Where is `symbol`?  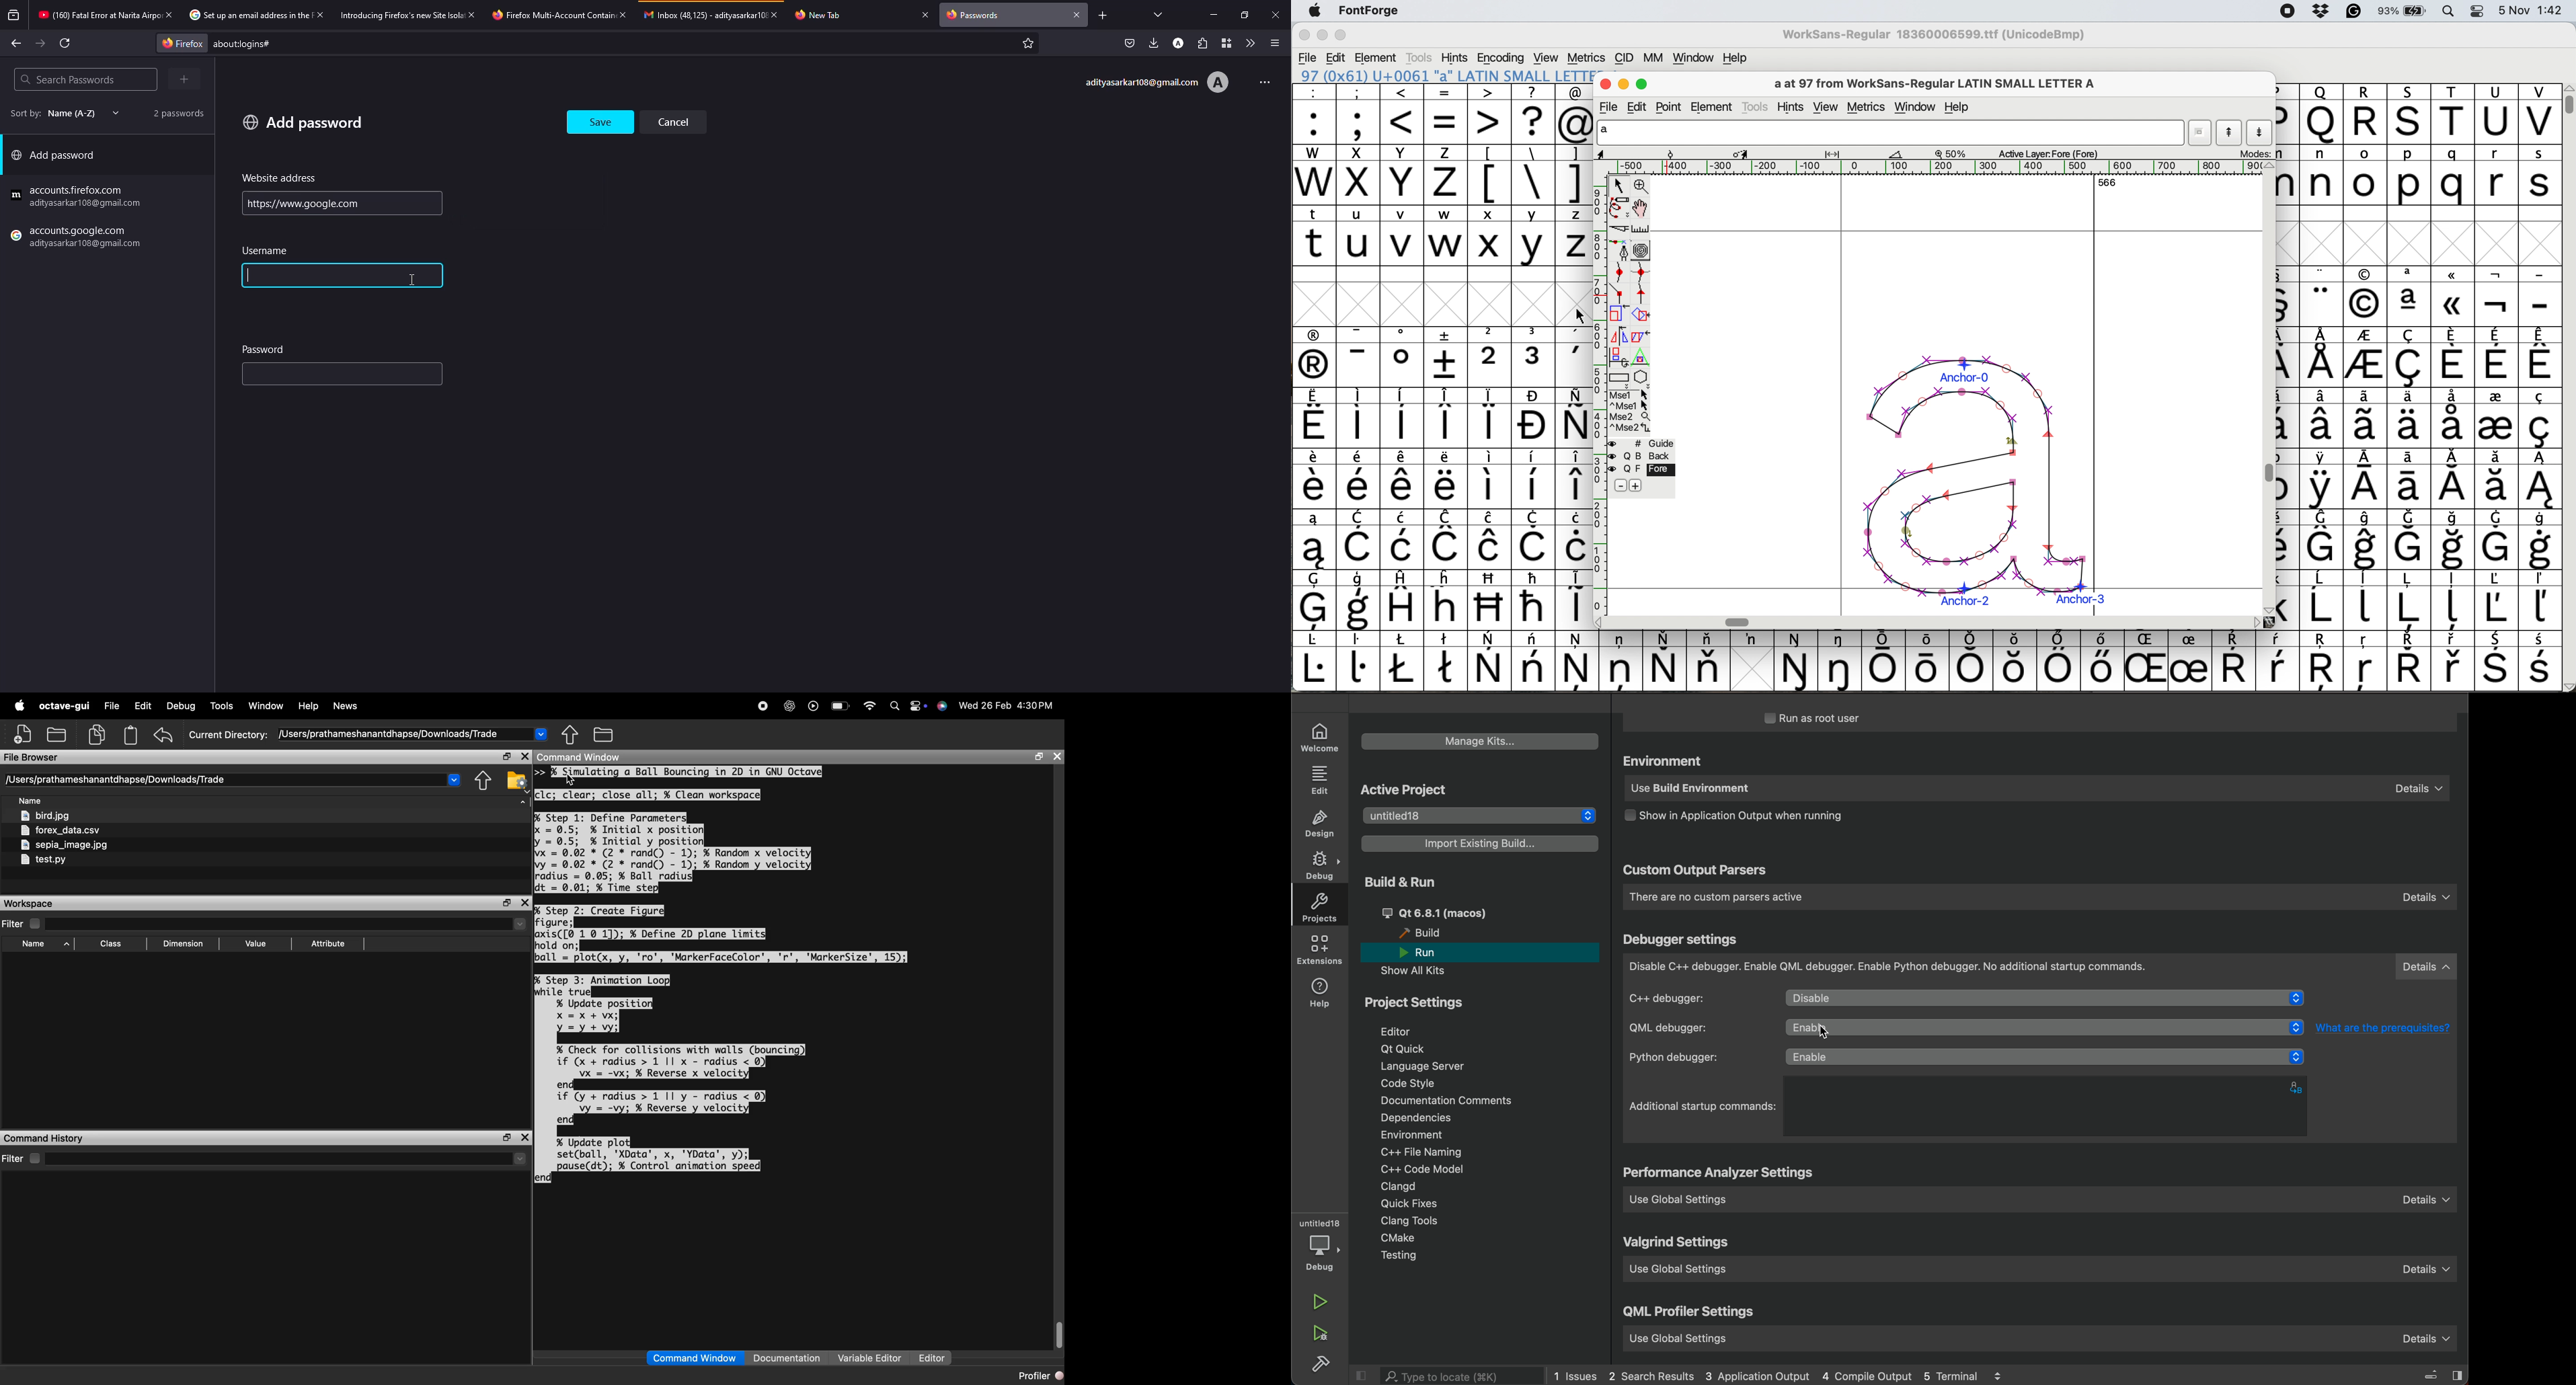 symbol is located at coordinates (1447, 660).